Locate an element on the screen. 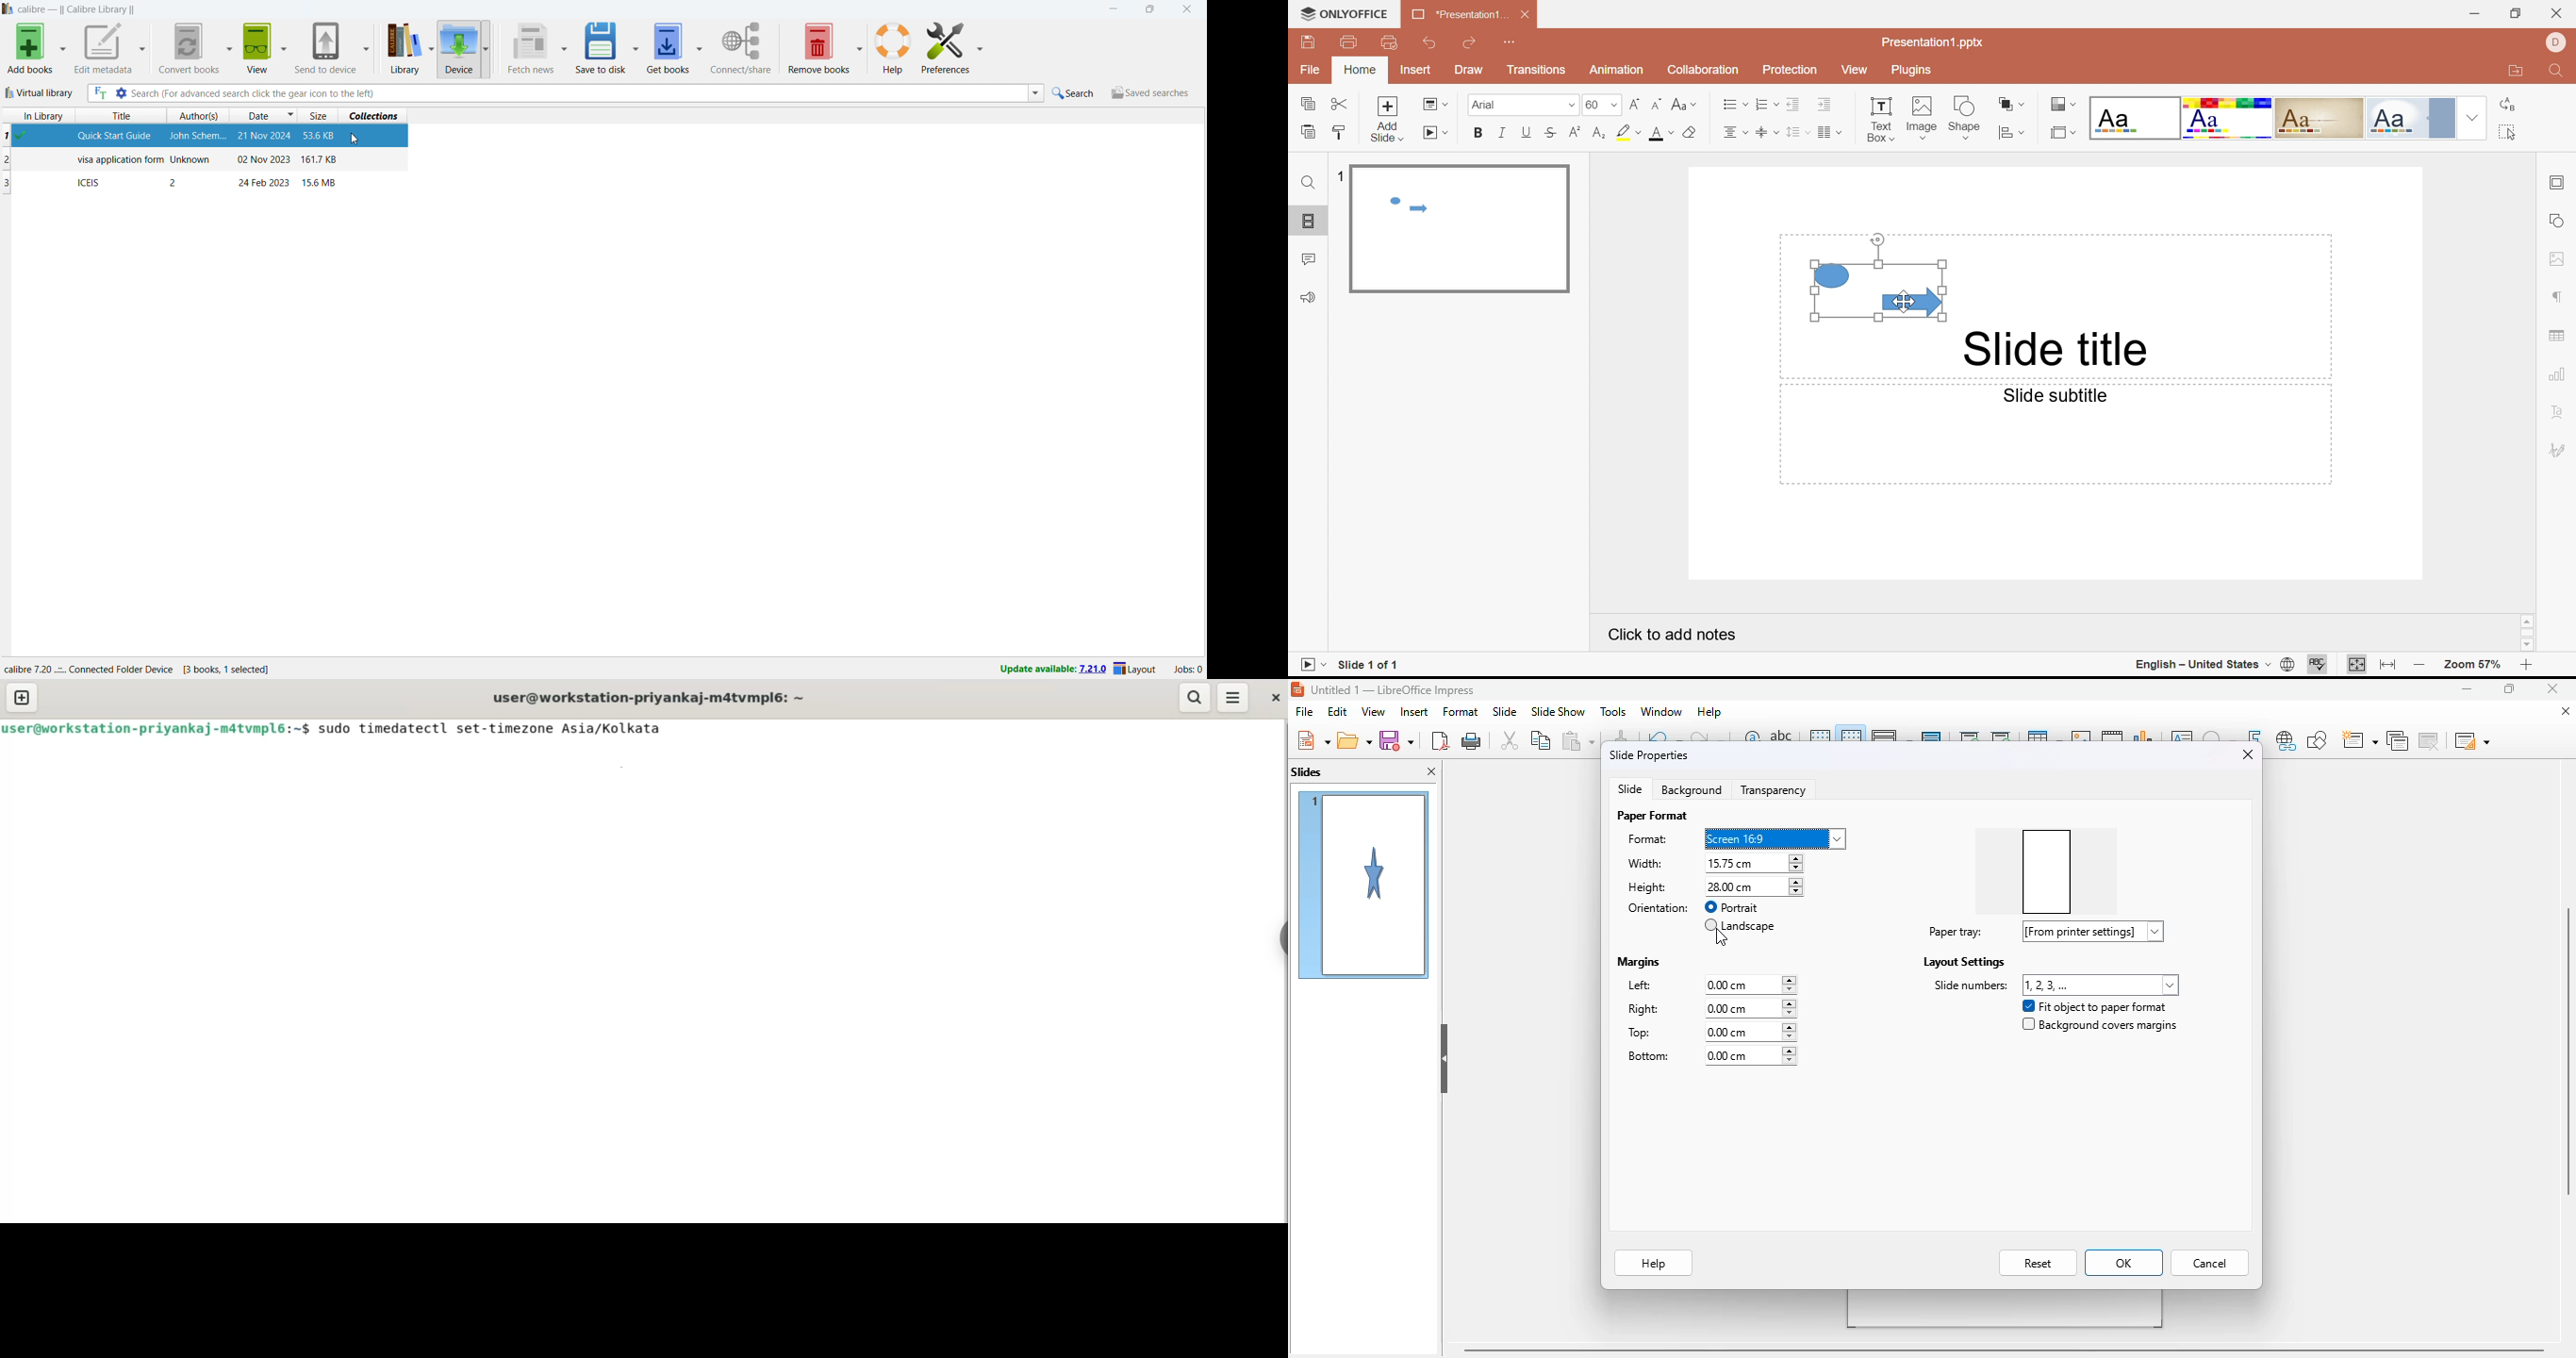 This screenshot has height=1372, width=2576. increase top margin is located at coordinates (1789, 1026).